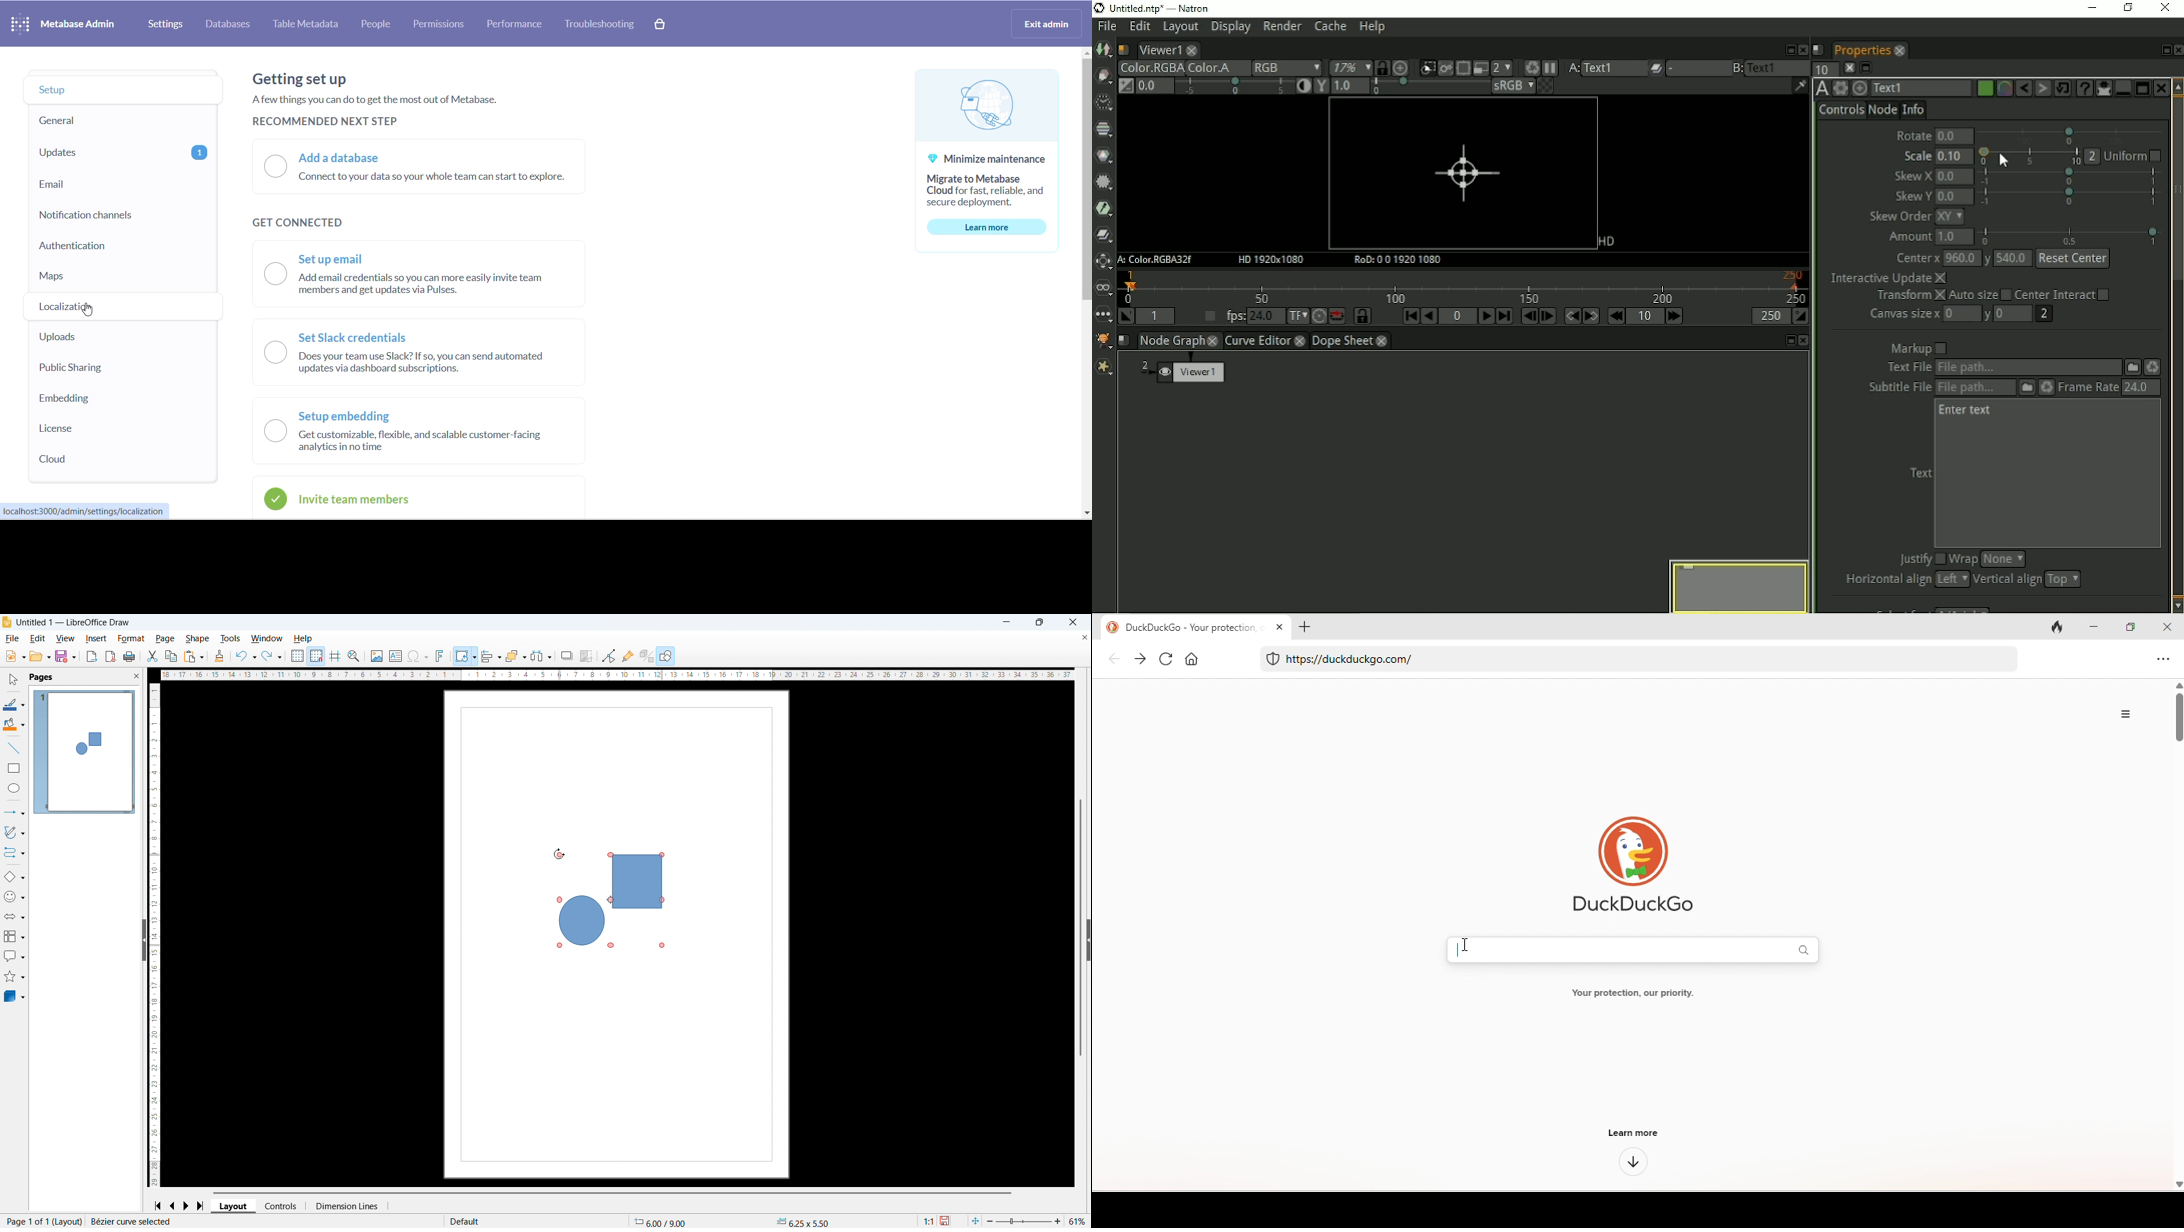 The height and width of the screenshot is (1232, 2184). Describe the element at coordinates (378, 656) in the screenshot. I see `Insert image ` at that location.